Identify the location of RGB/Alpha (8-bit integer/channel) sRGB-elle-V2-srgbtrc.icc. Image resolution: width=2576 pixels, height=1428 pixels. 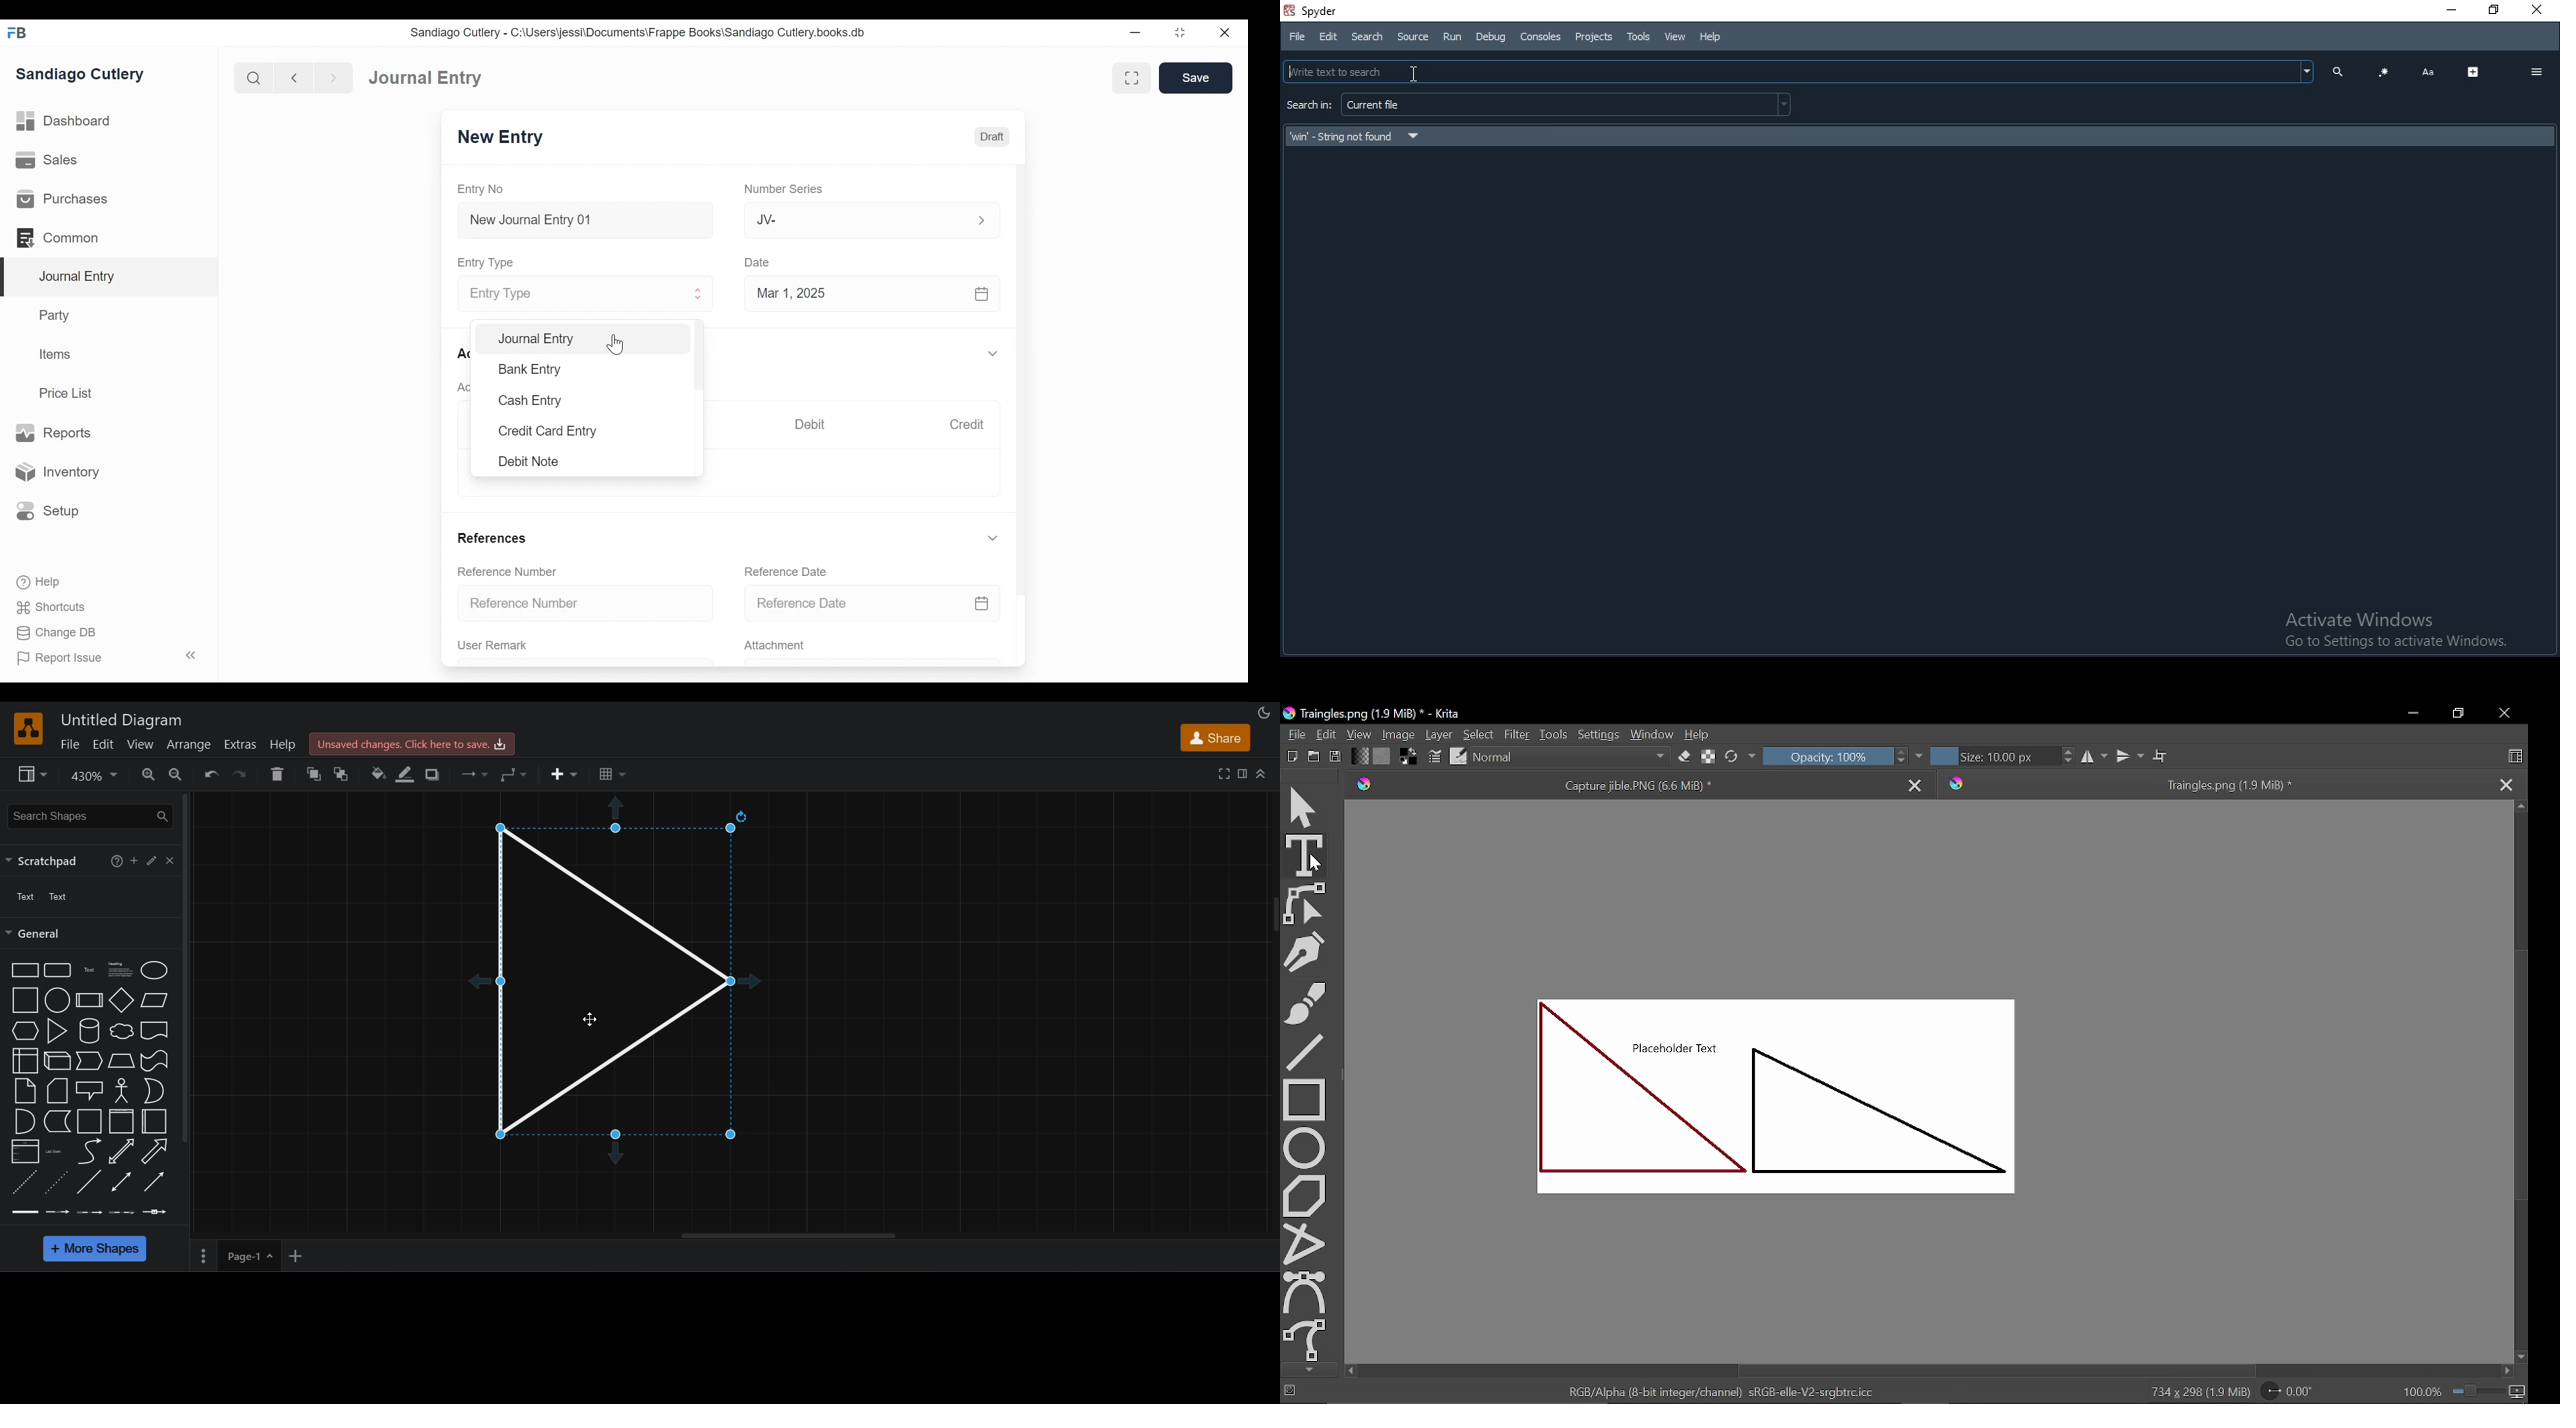
(1721, 1391).